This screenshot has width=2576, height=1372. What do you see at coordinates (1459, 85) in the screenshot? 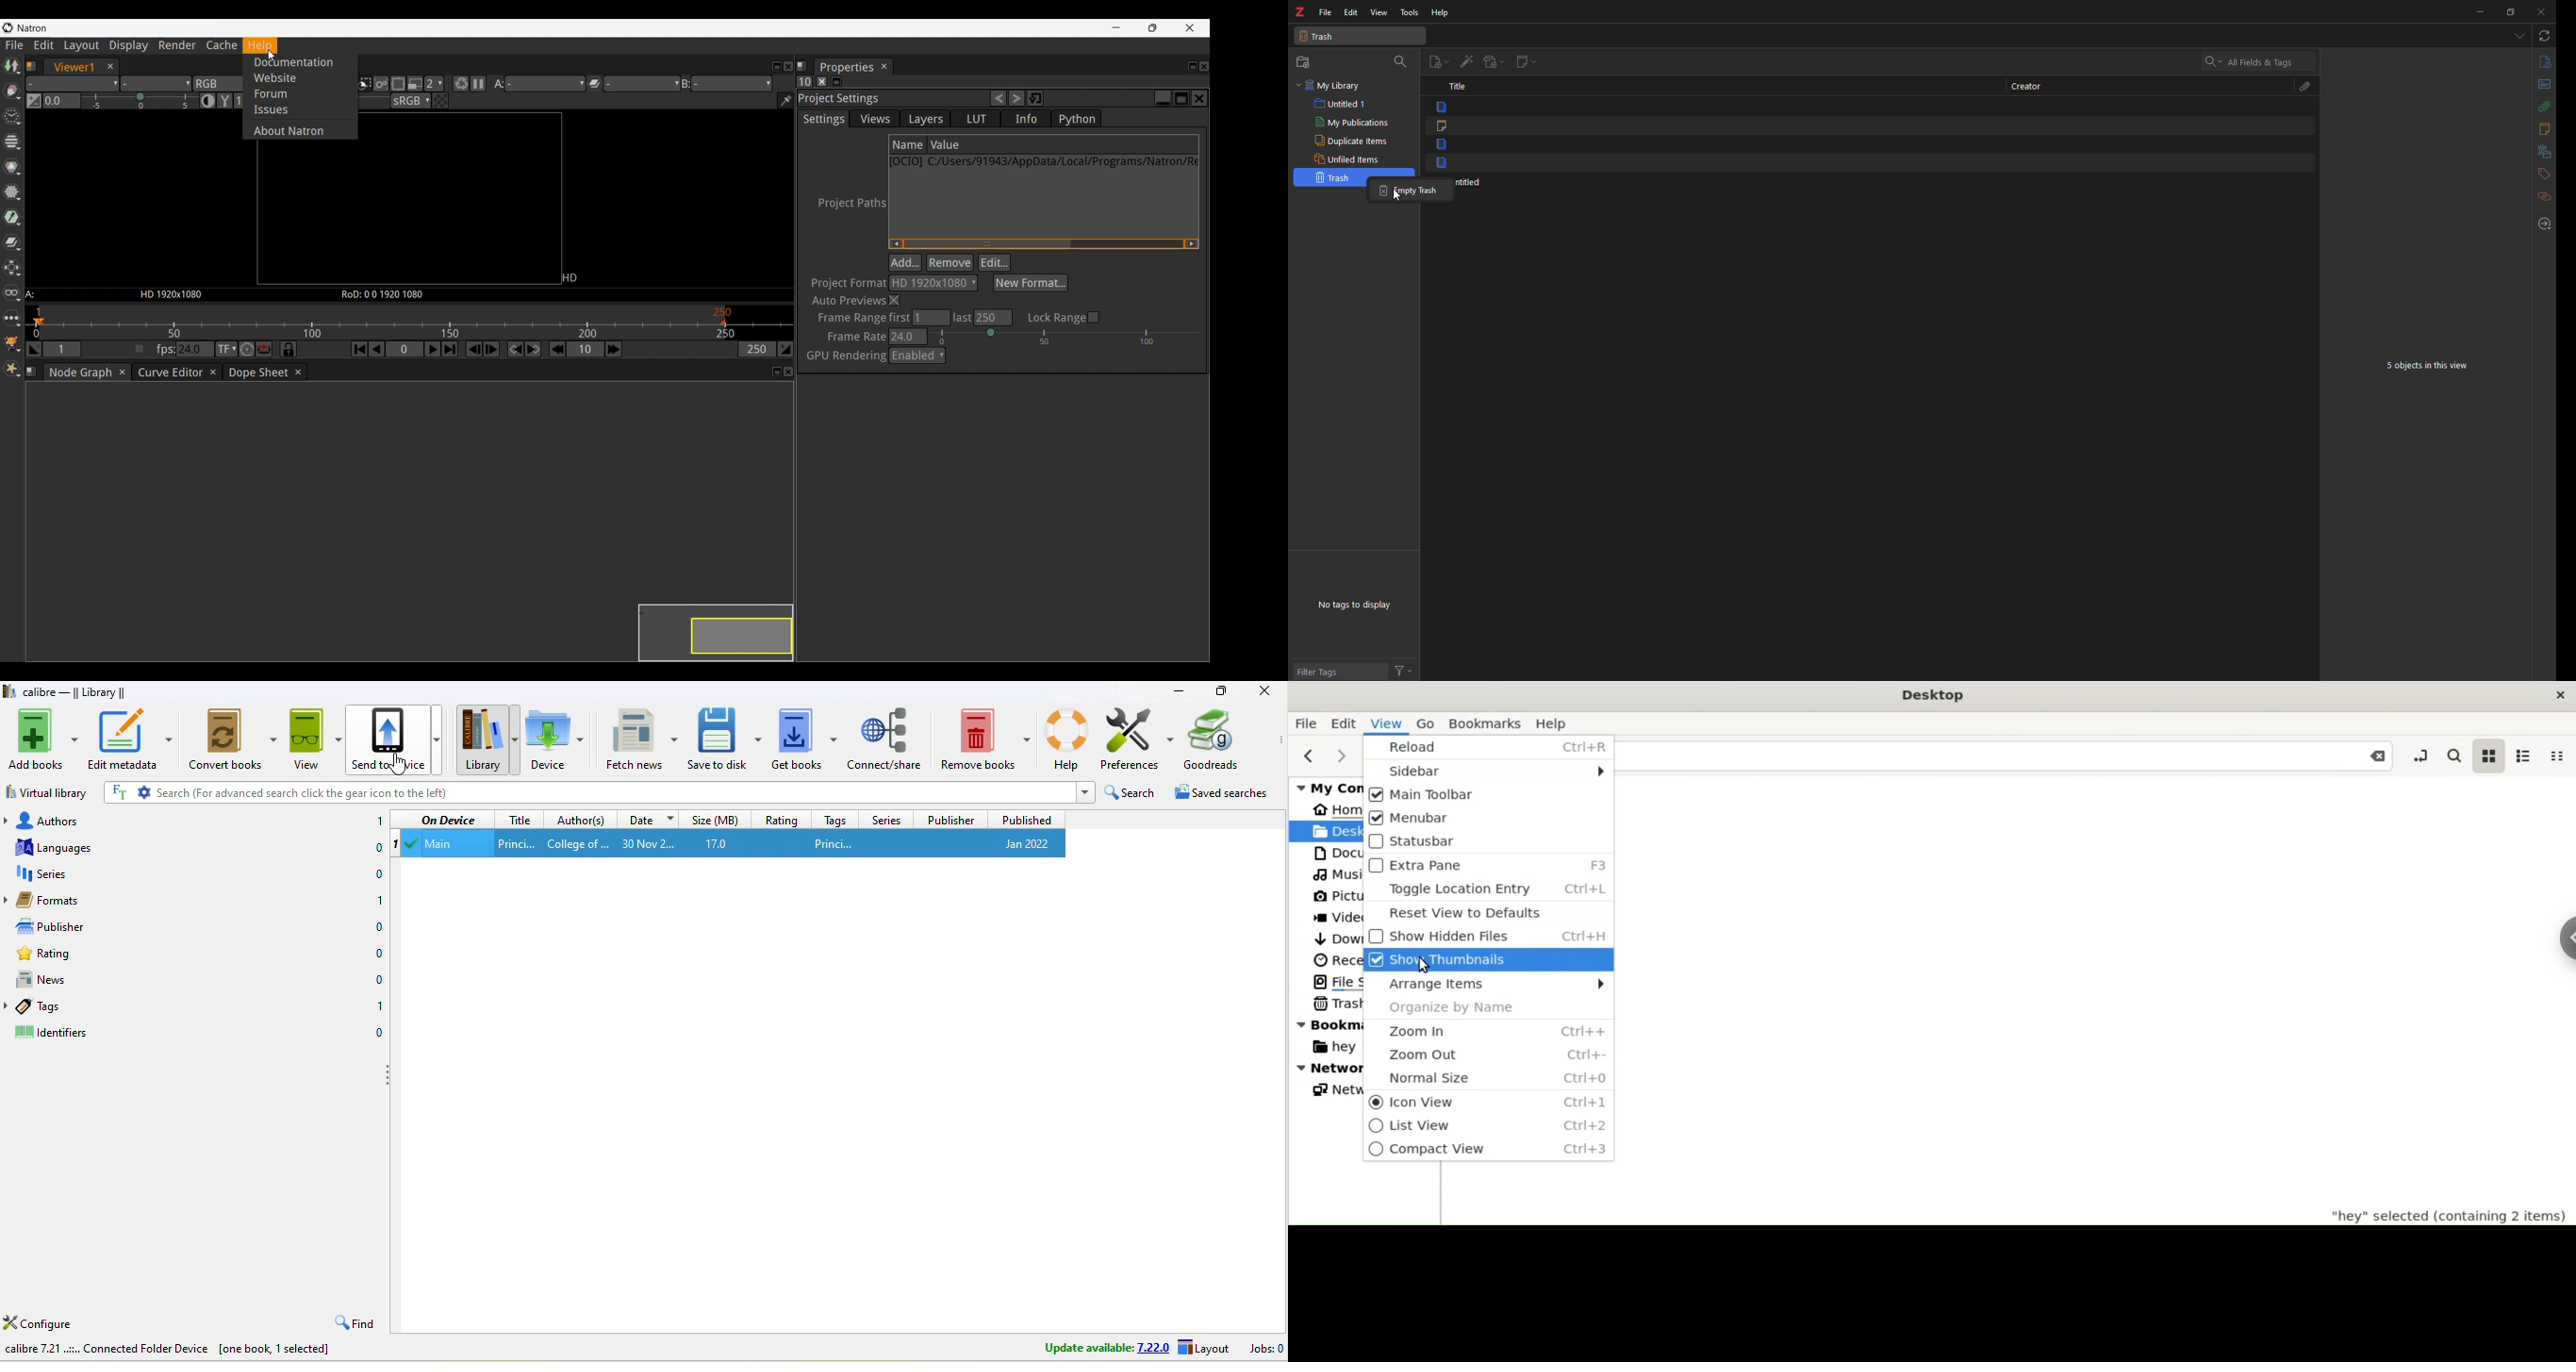
I see `title` at bounding box center [1459, 85].